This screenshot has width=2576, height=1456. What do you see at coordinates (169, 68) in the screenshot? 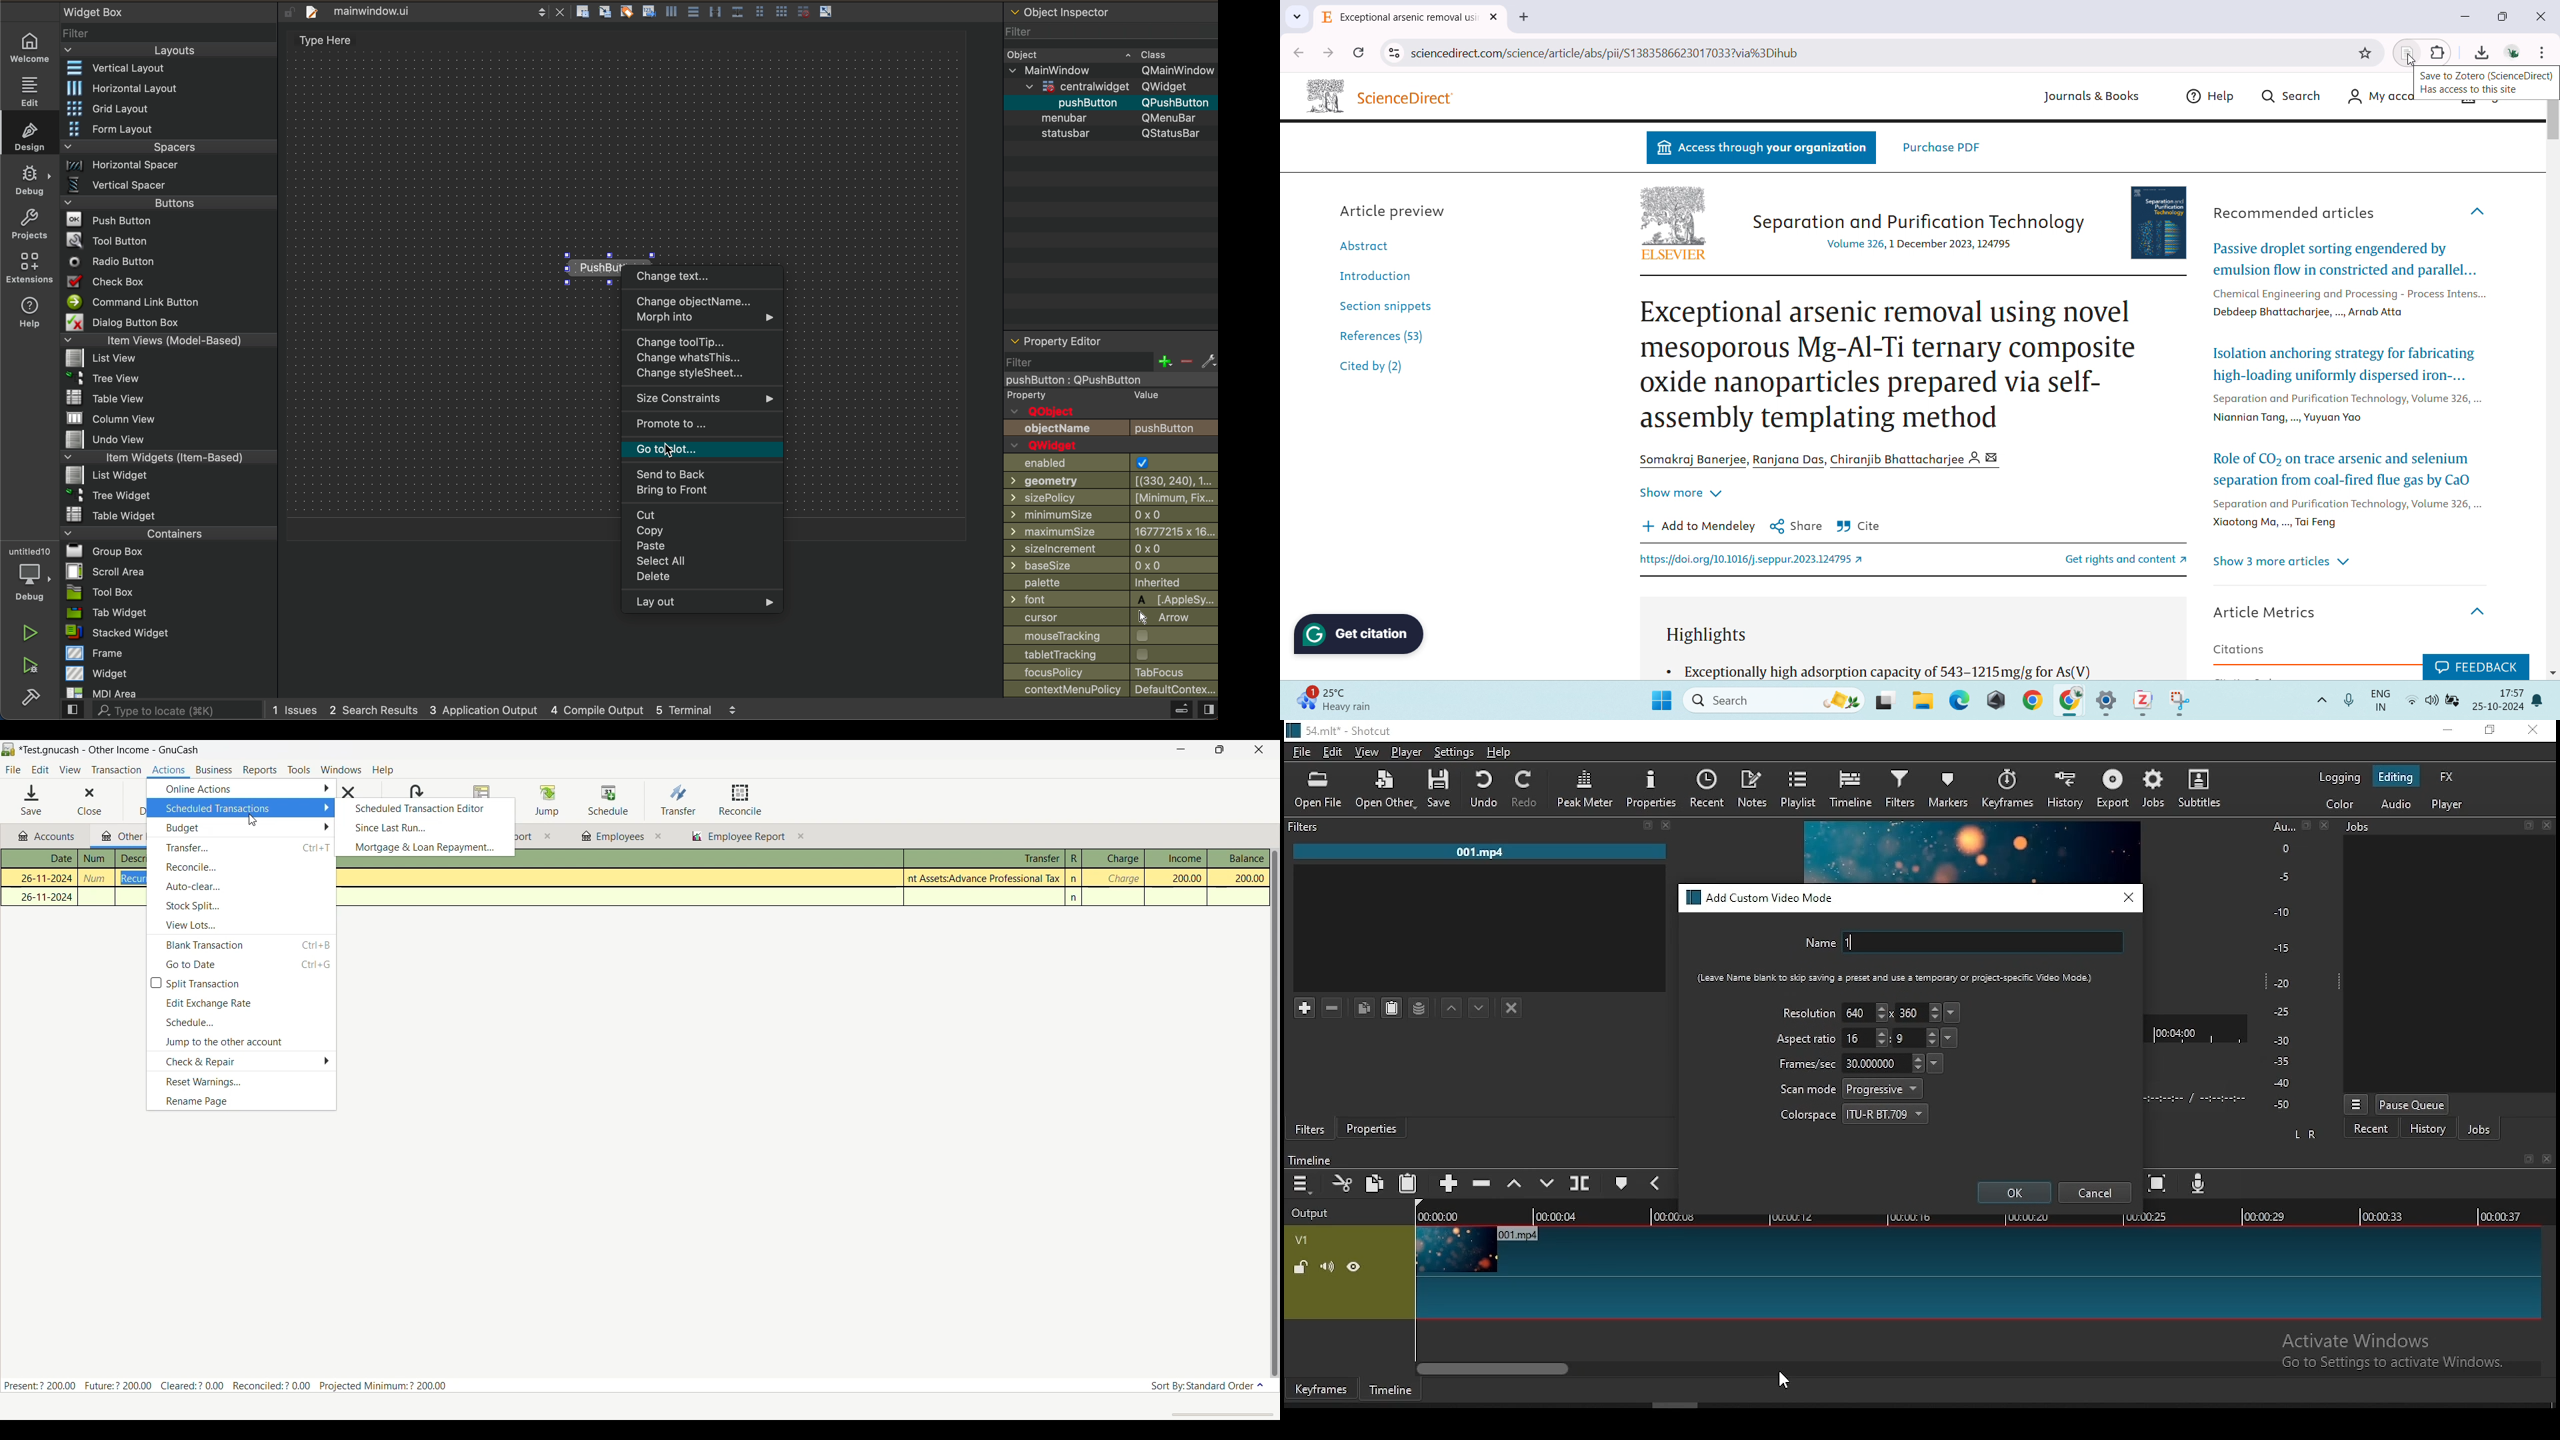
I see `vertical layout` at bounding box center [169, 68].